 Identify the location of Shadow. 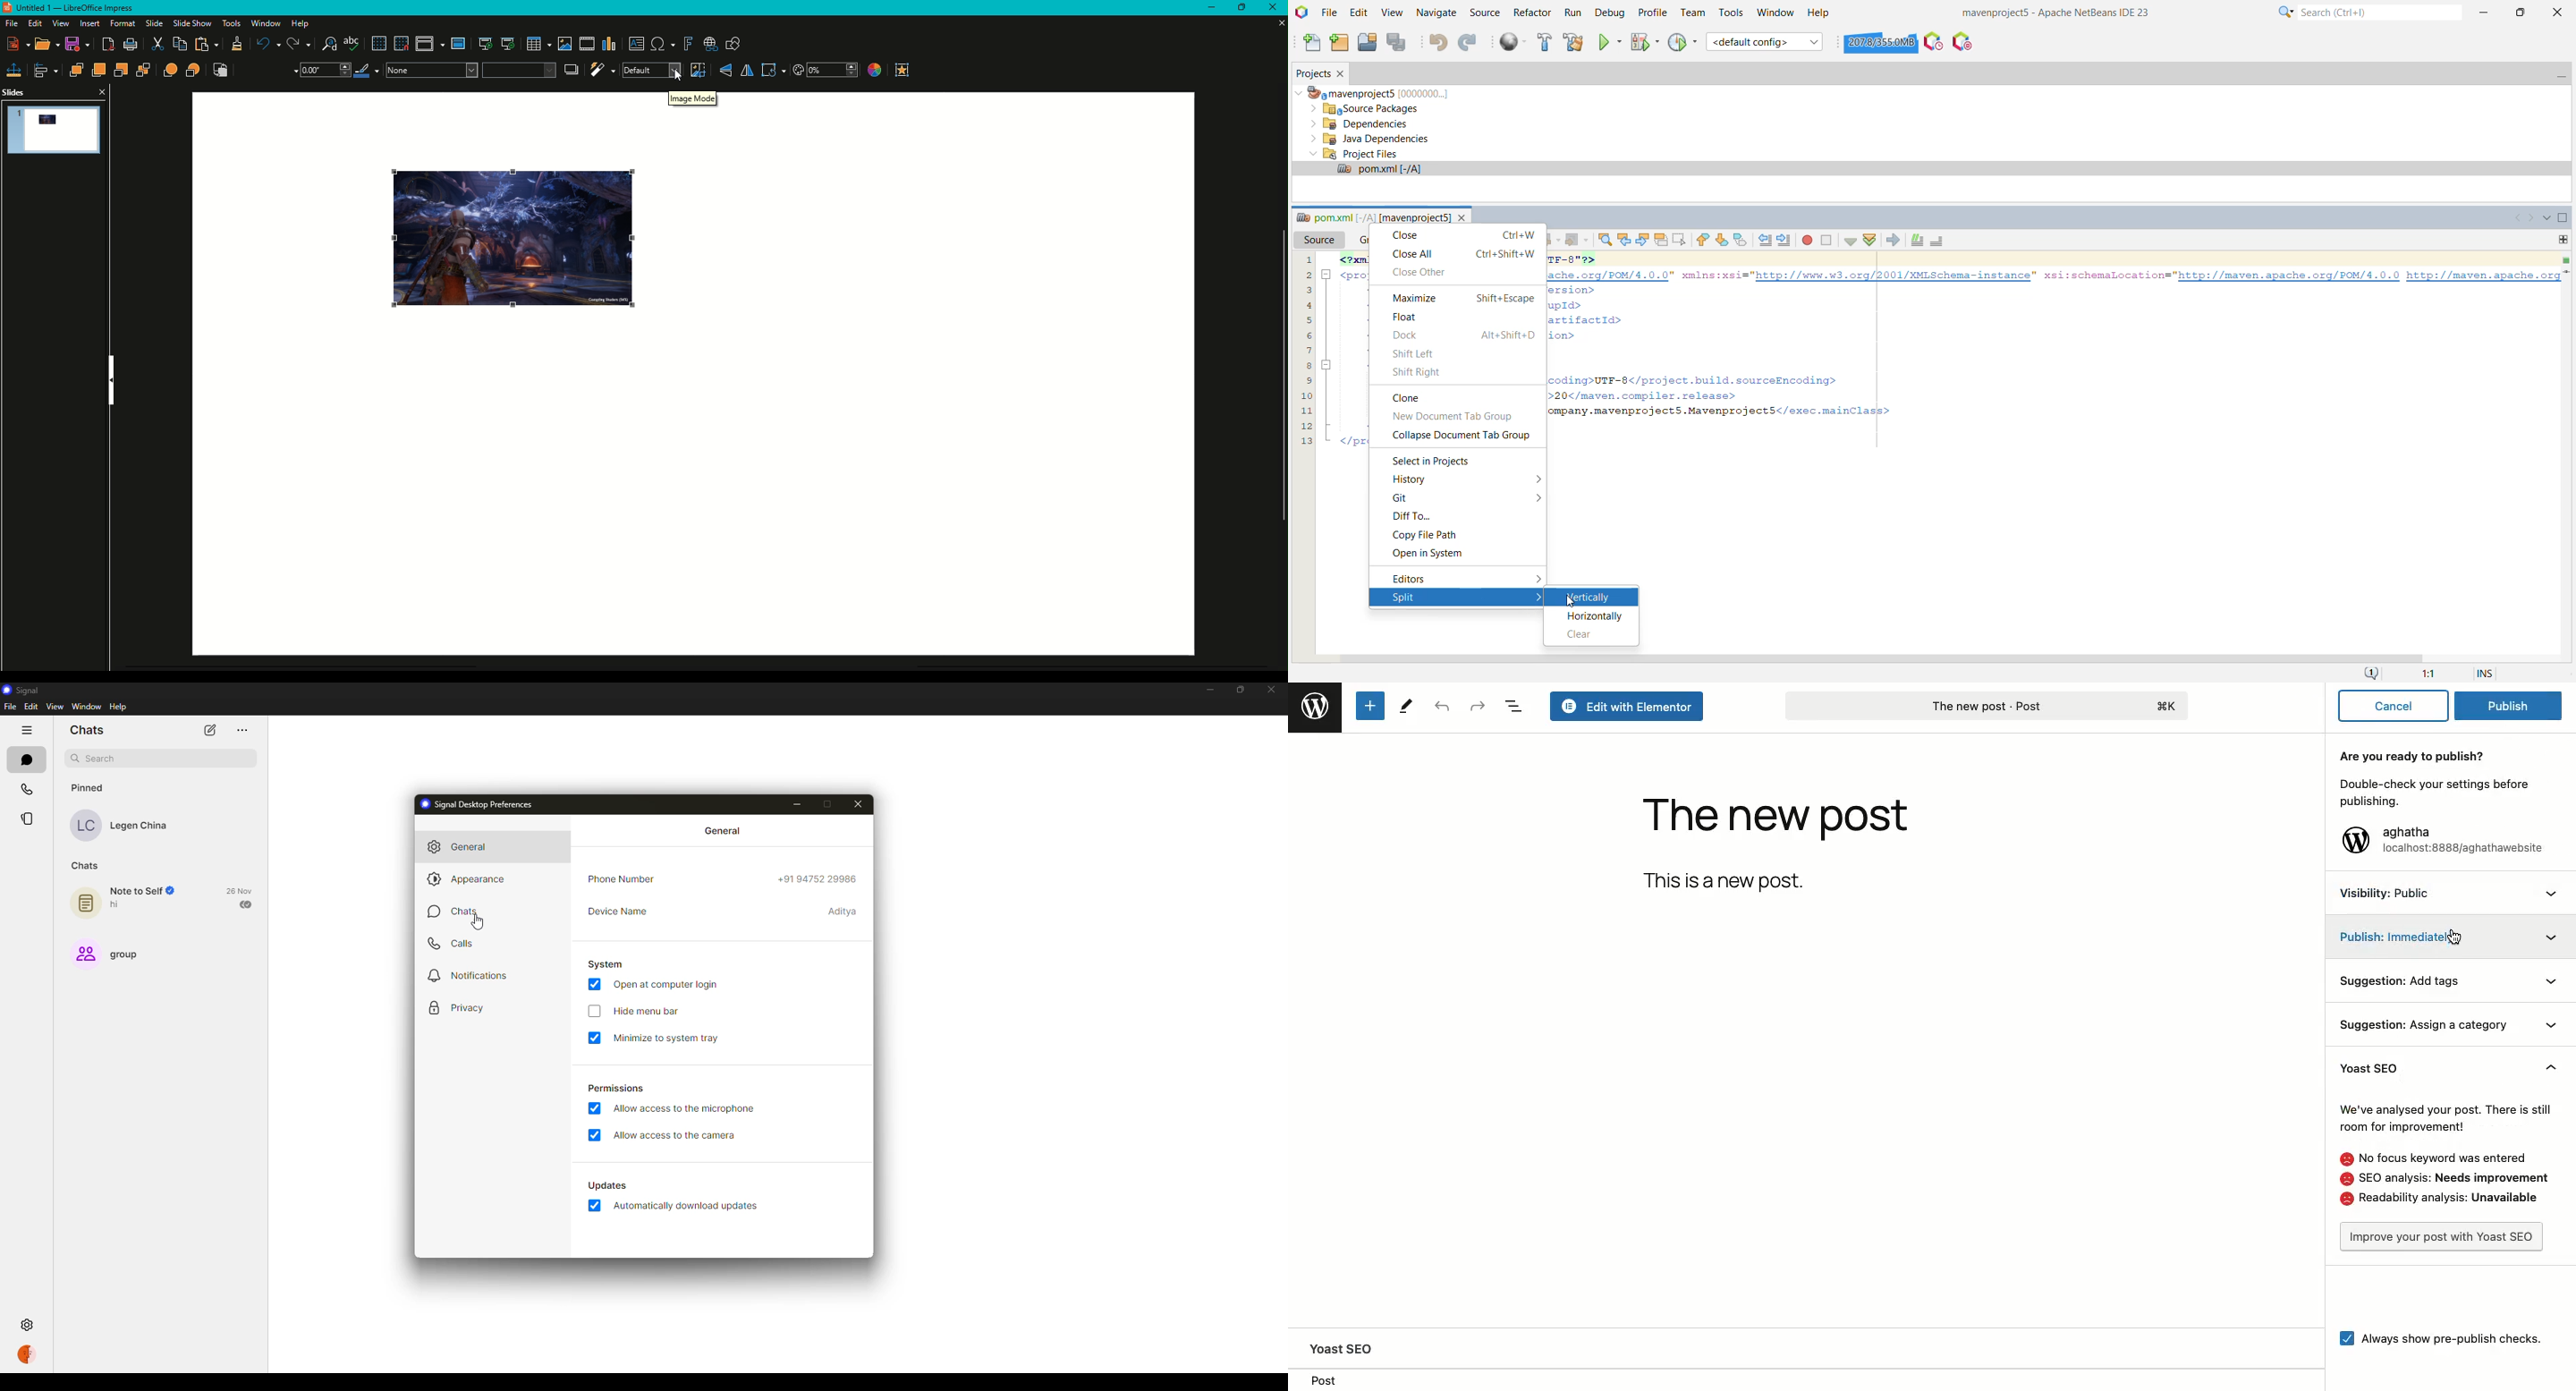
(572, 69).